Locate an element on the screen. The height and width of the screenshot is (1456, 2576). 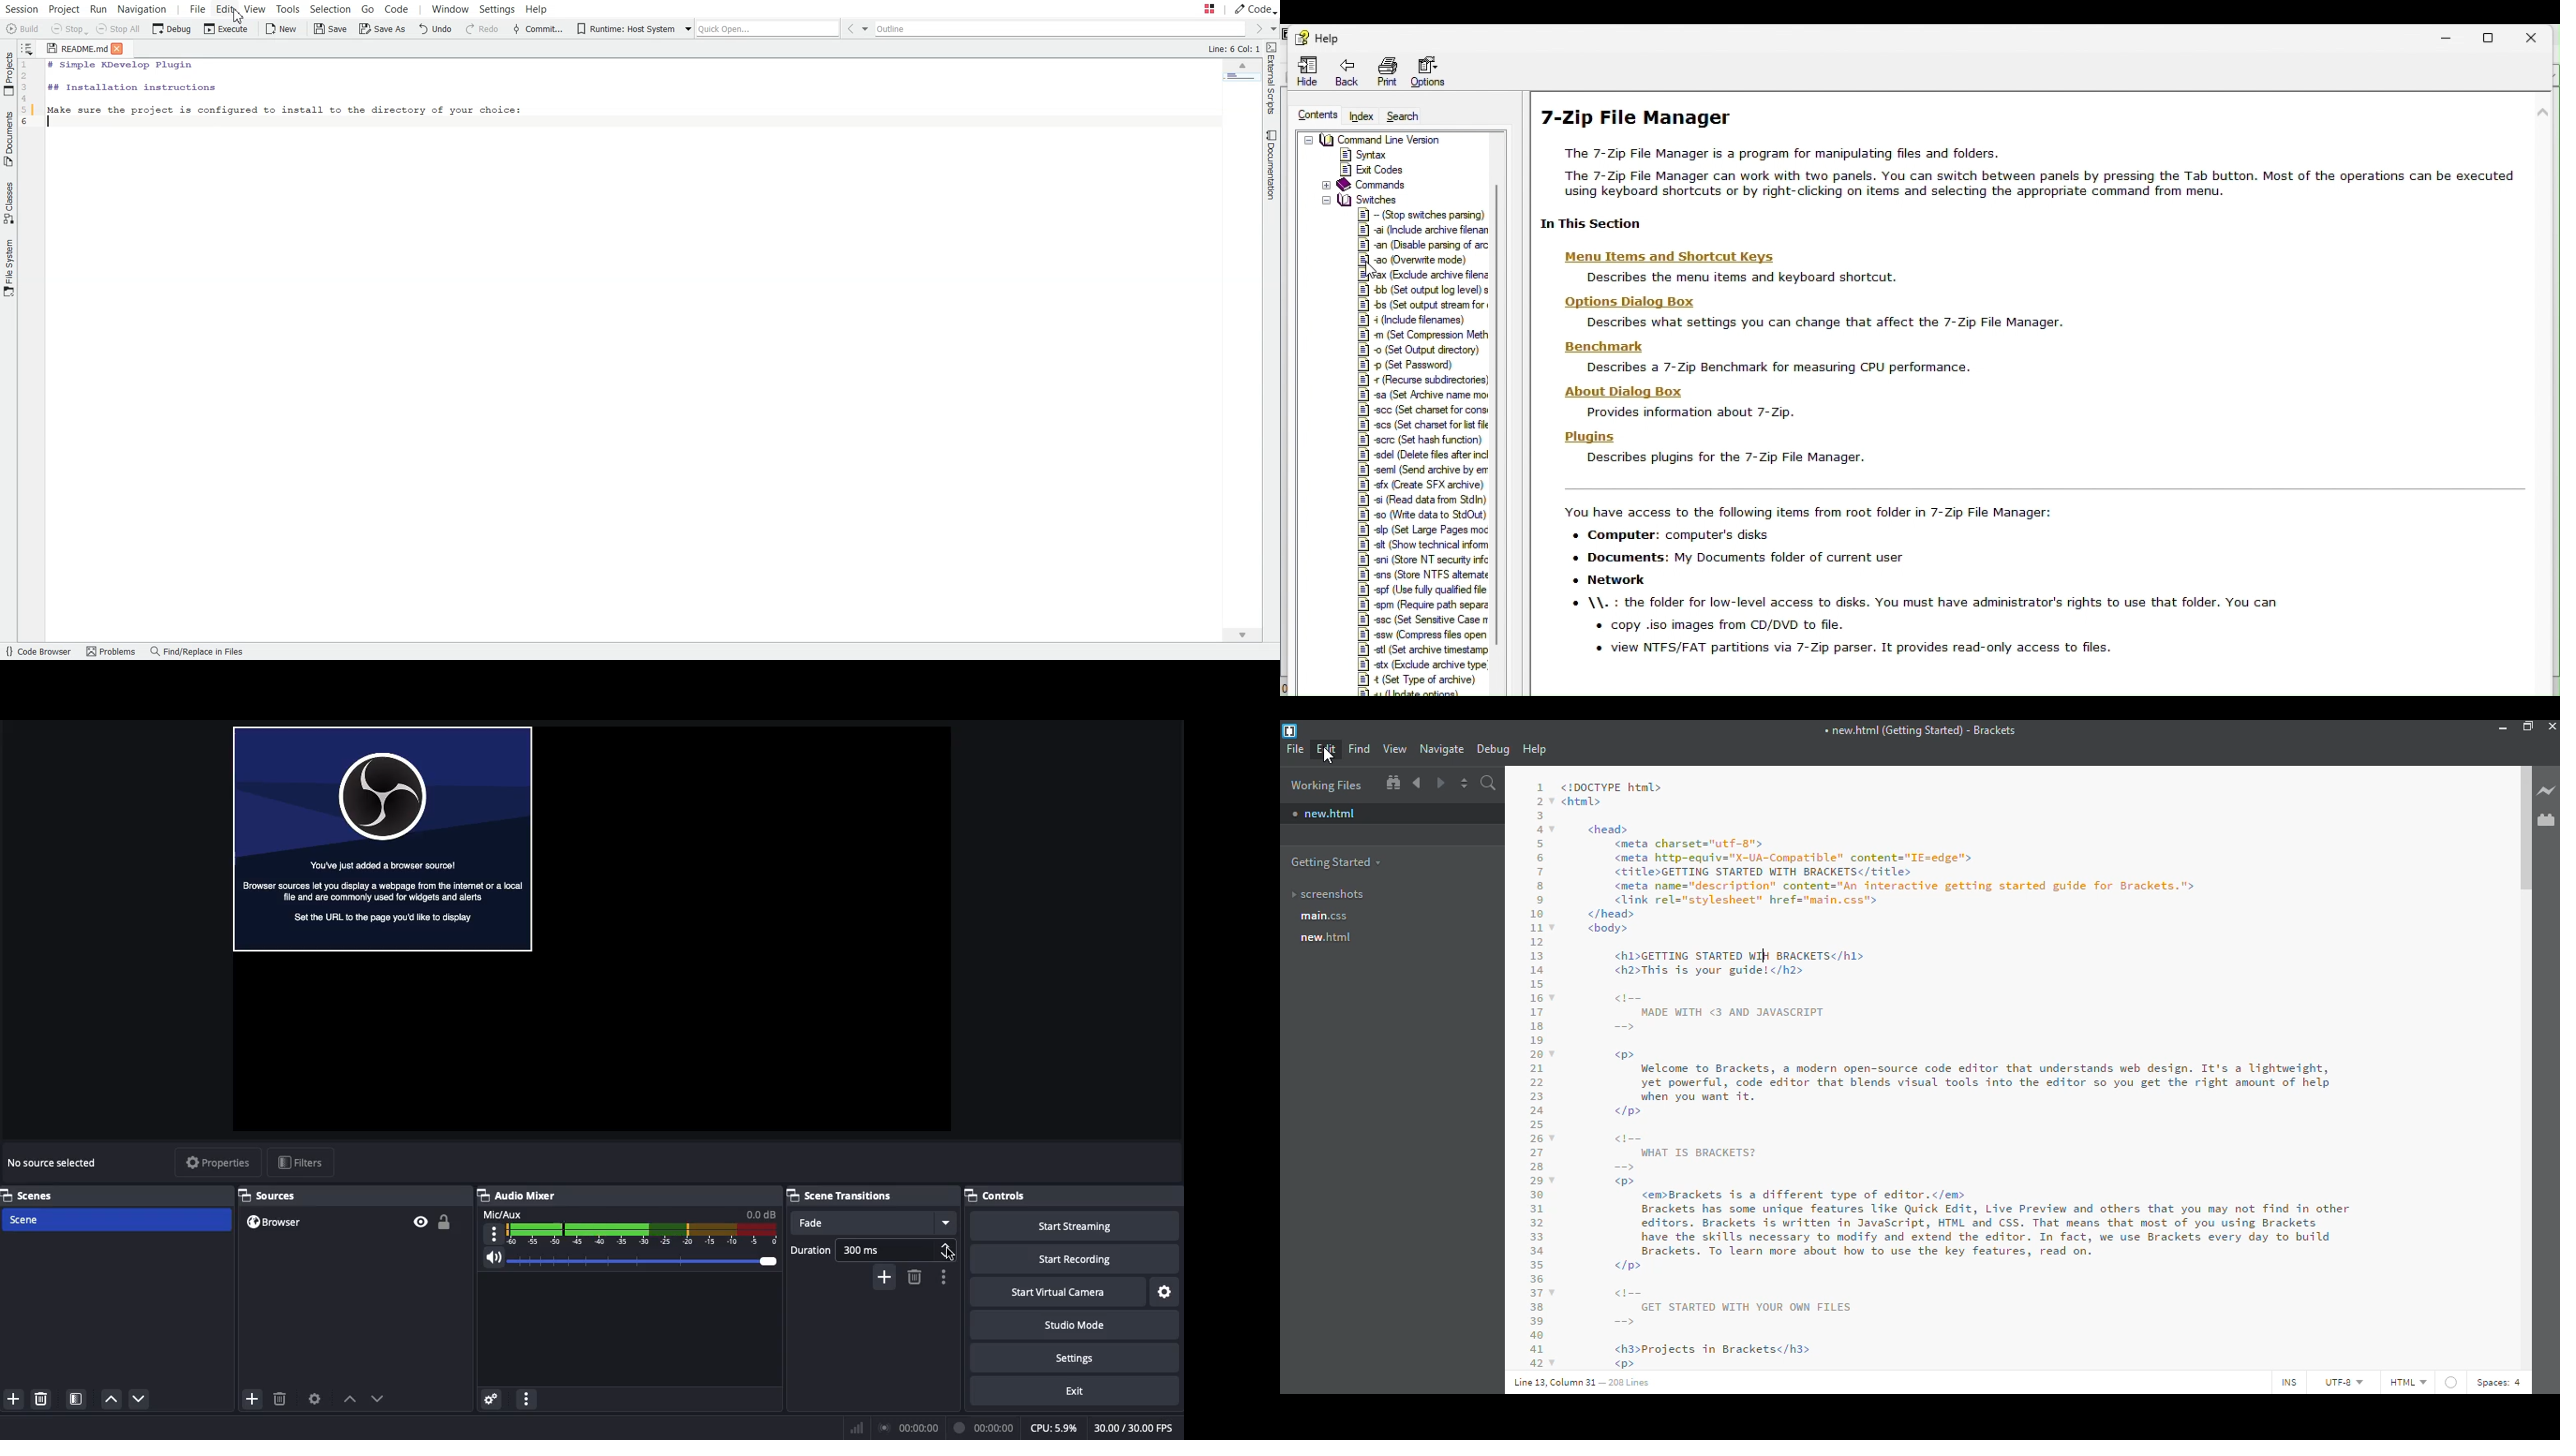
new is located at coordinates (1330, 937).